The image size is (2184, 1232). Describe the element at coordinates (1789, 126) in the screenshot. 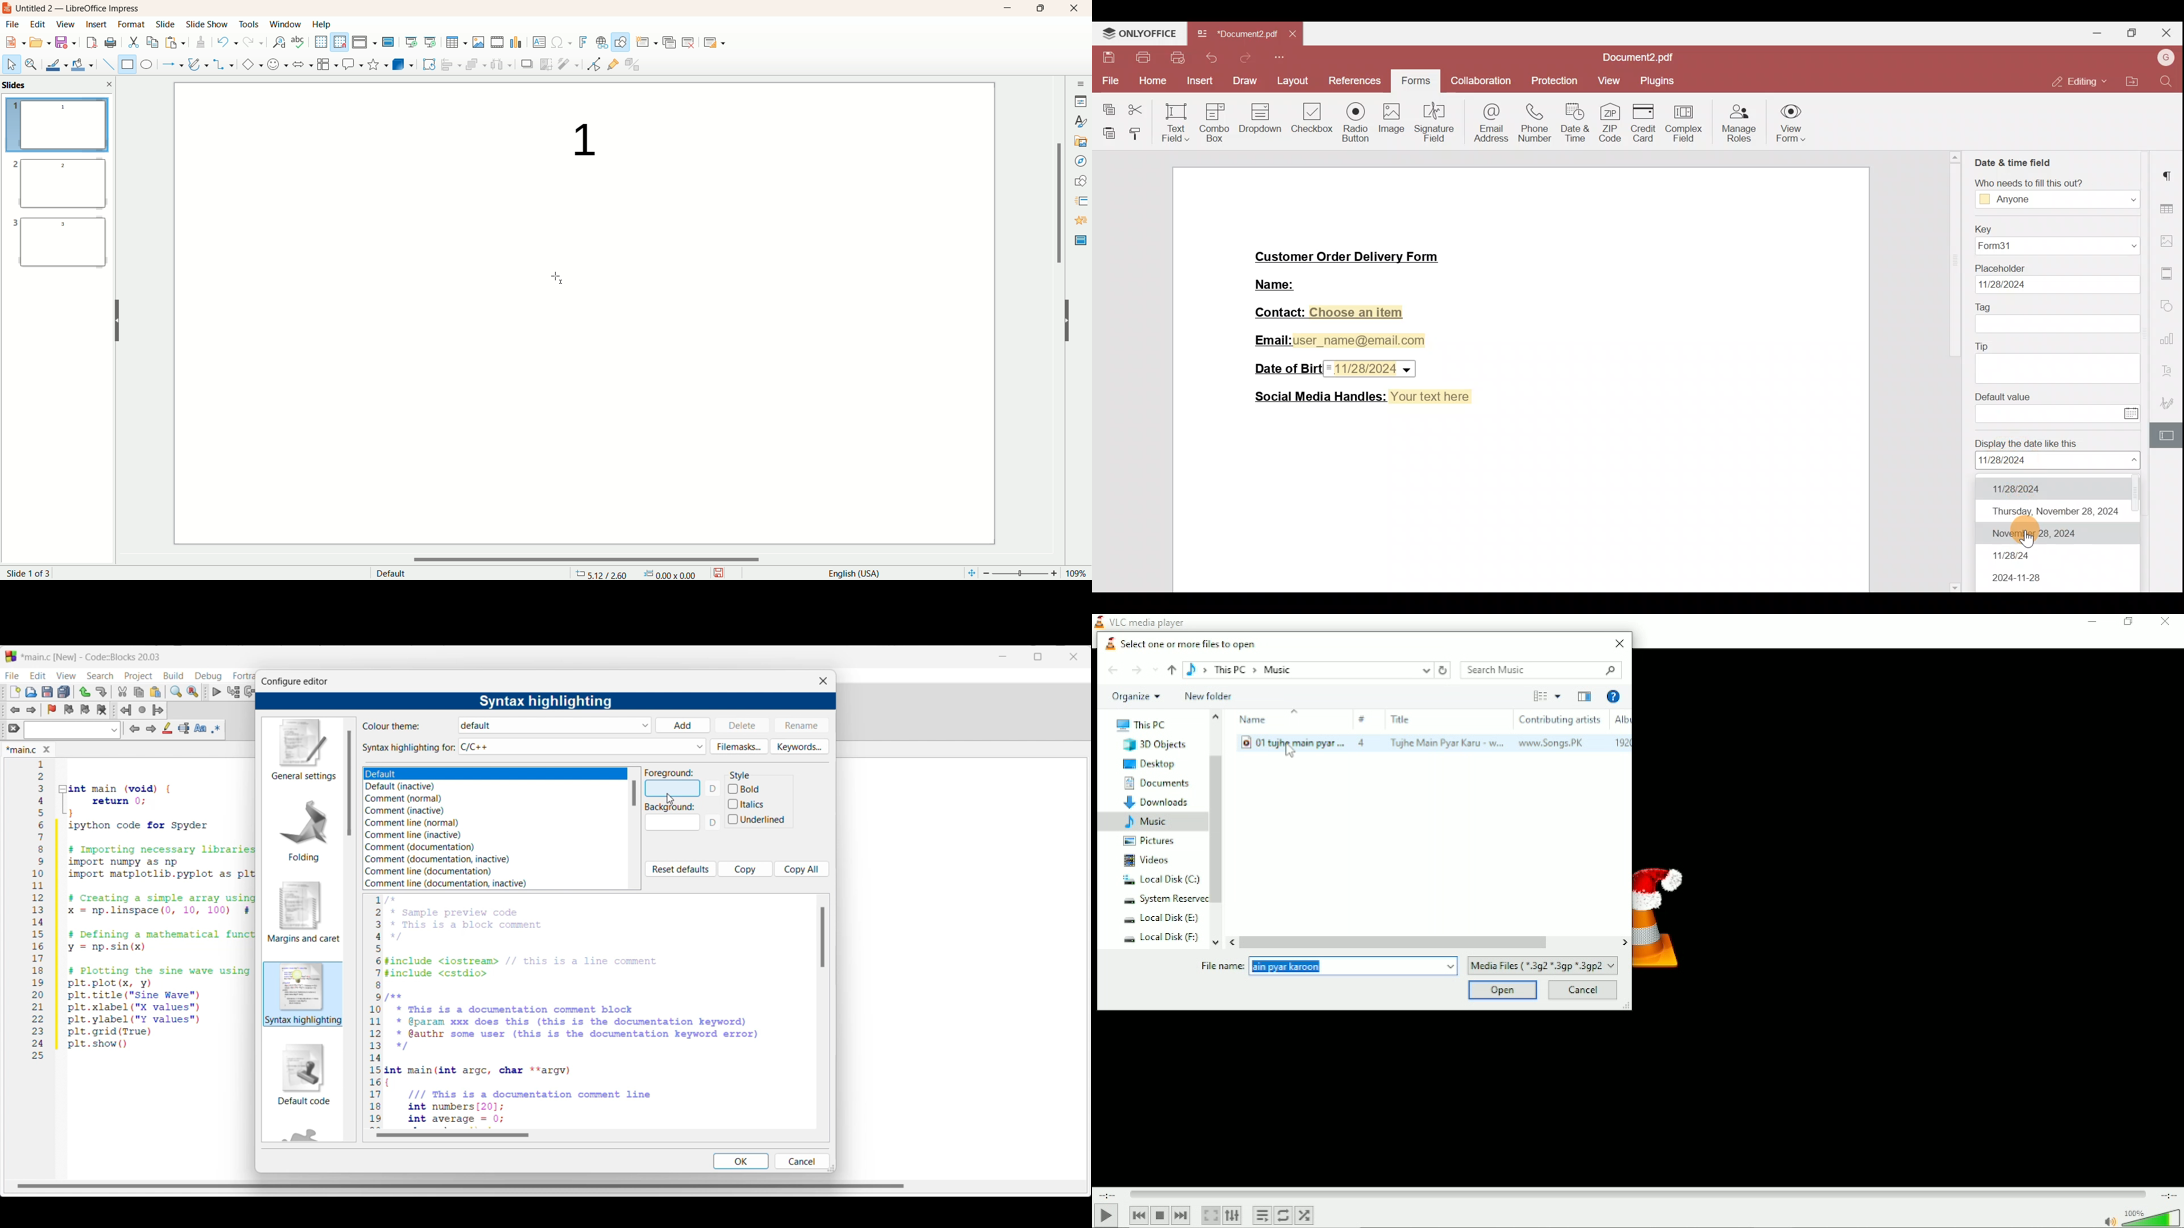

I see `View form` at that location.